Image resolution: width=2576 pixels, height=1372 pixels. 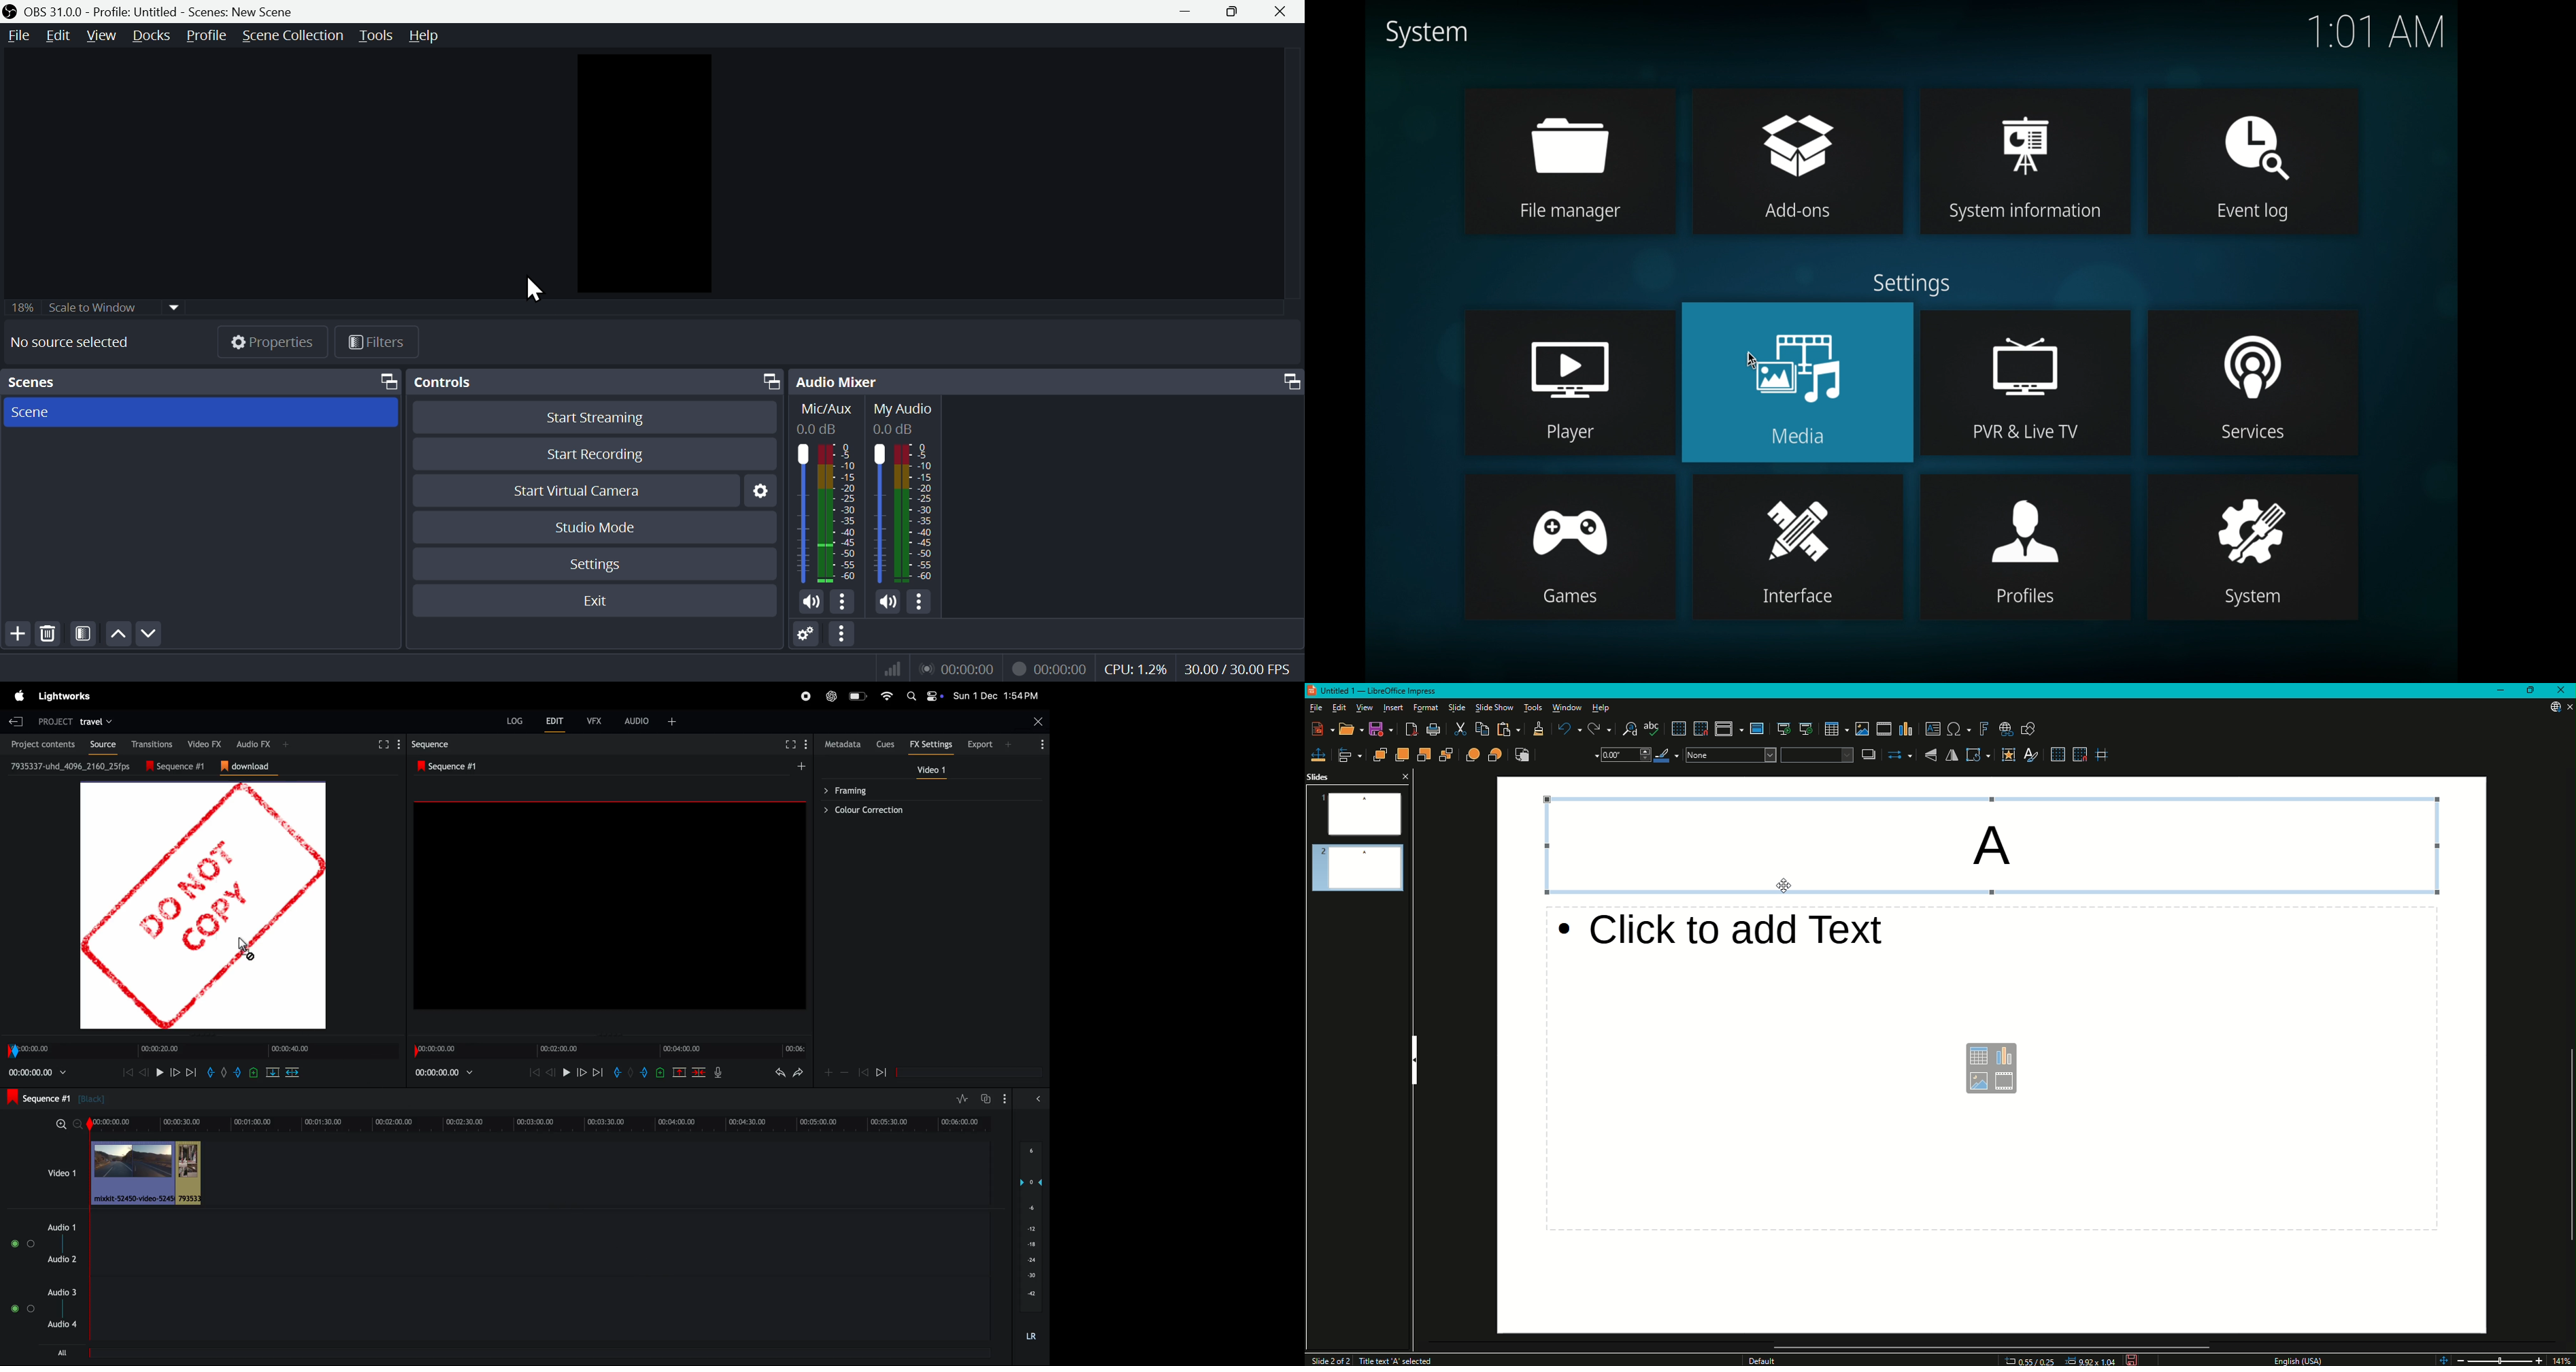 What do you see at coordinates (809, 601) in the screenshot?
I see `Mute/Unmute` at bounding box center [809, 601].